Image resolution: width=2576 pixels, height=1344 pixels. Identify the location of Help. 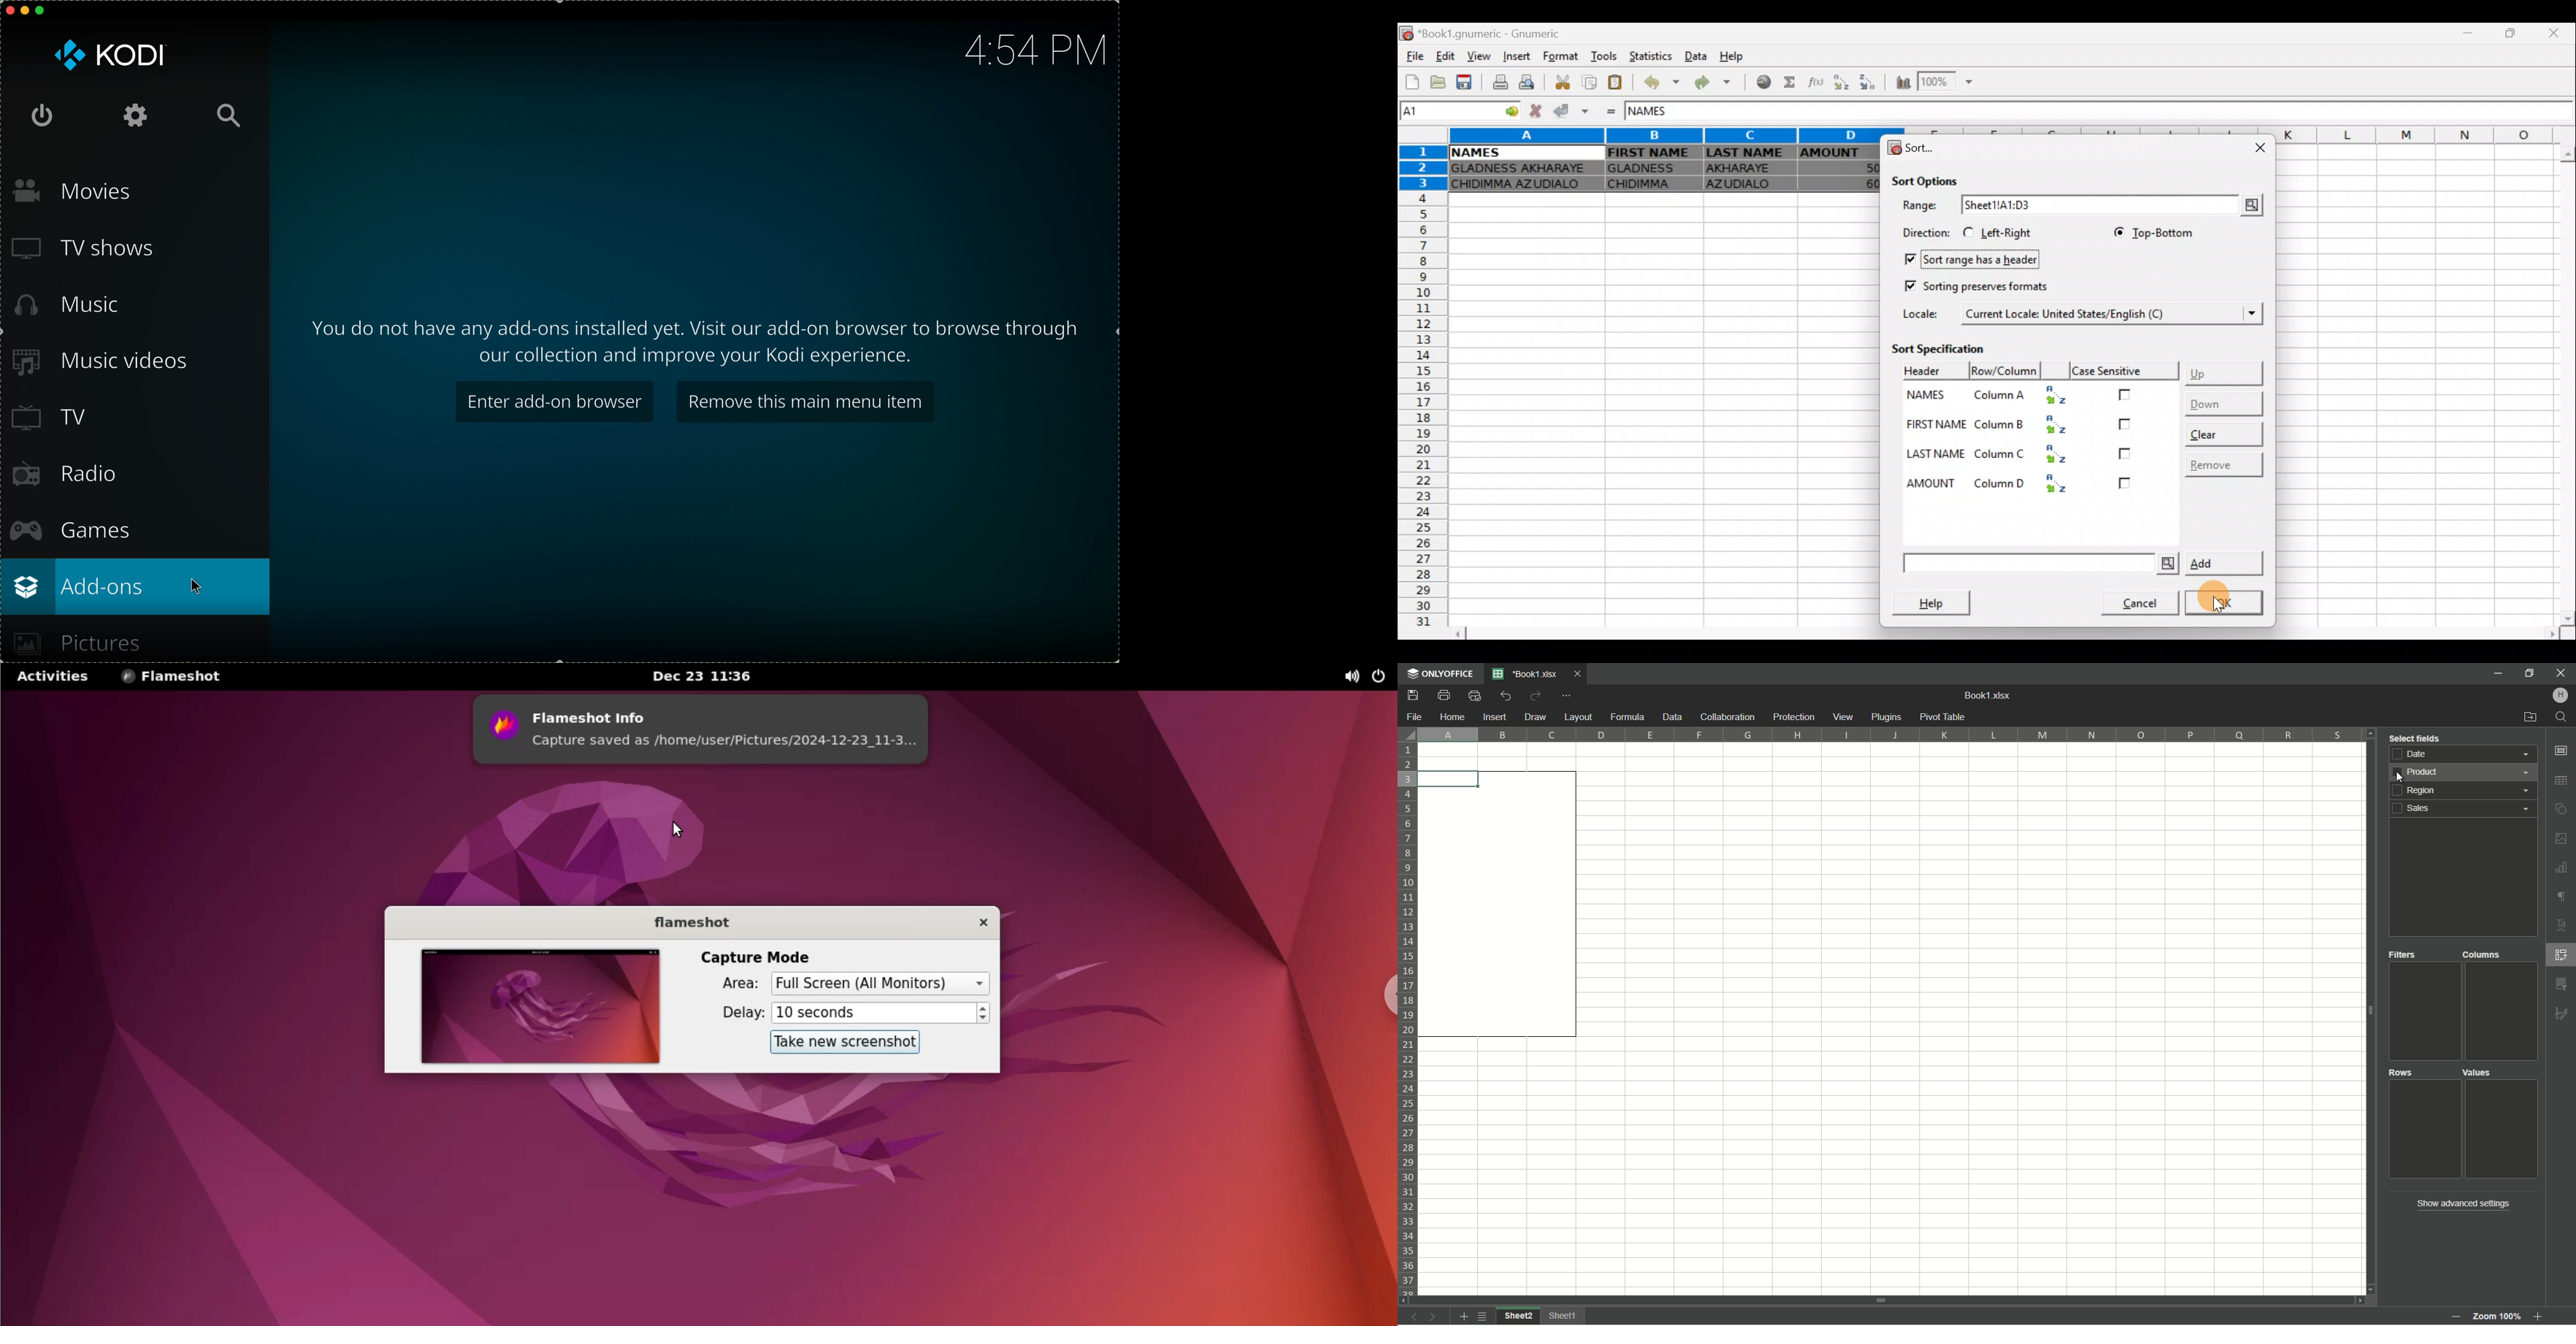
(1938, 602).